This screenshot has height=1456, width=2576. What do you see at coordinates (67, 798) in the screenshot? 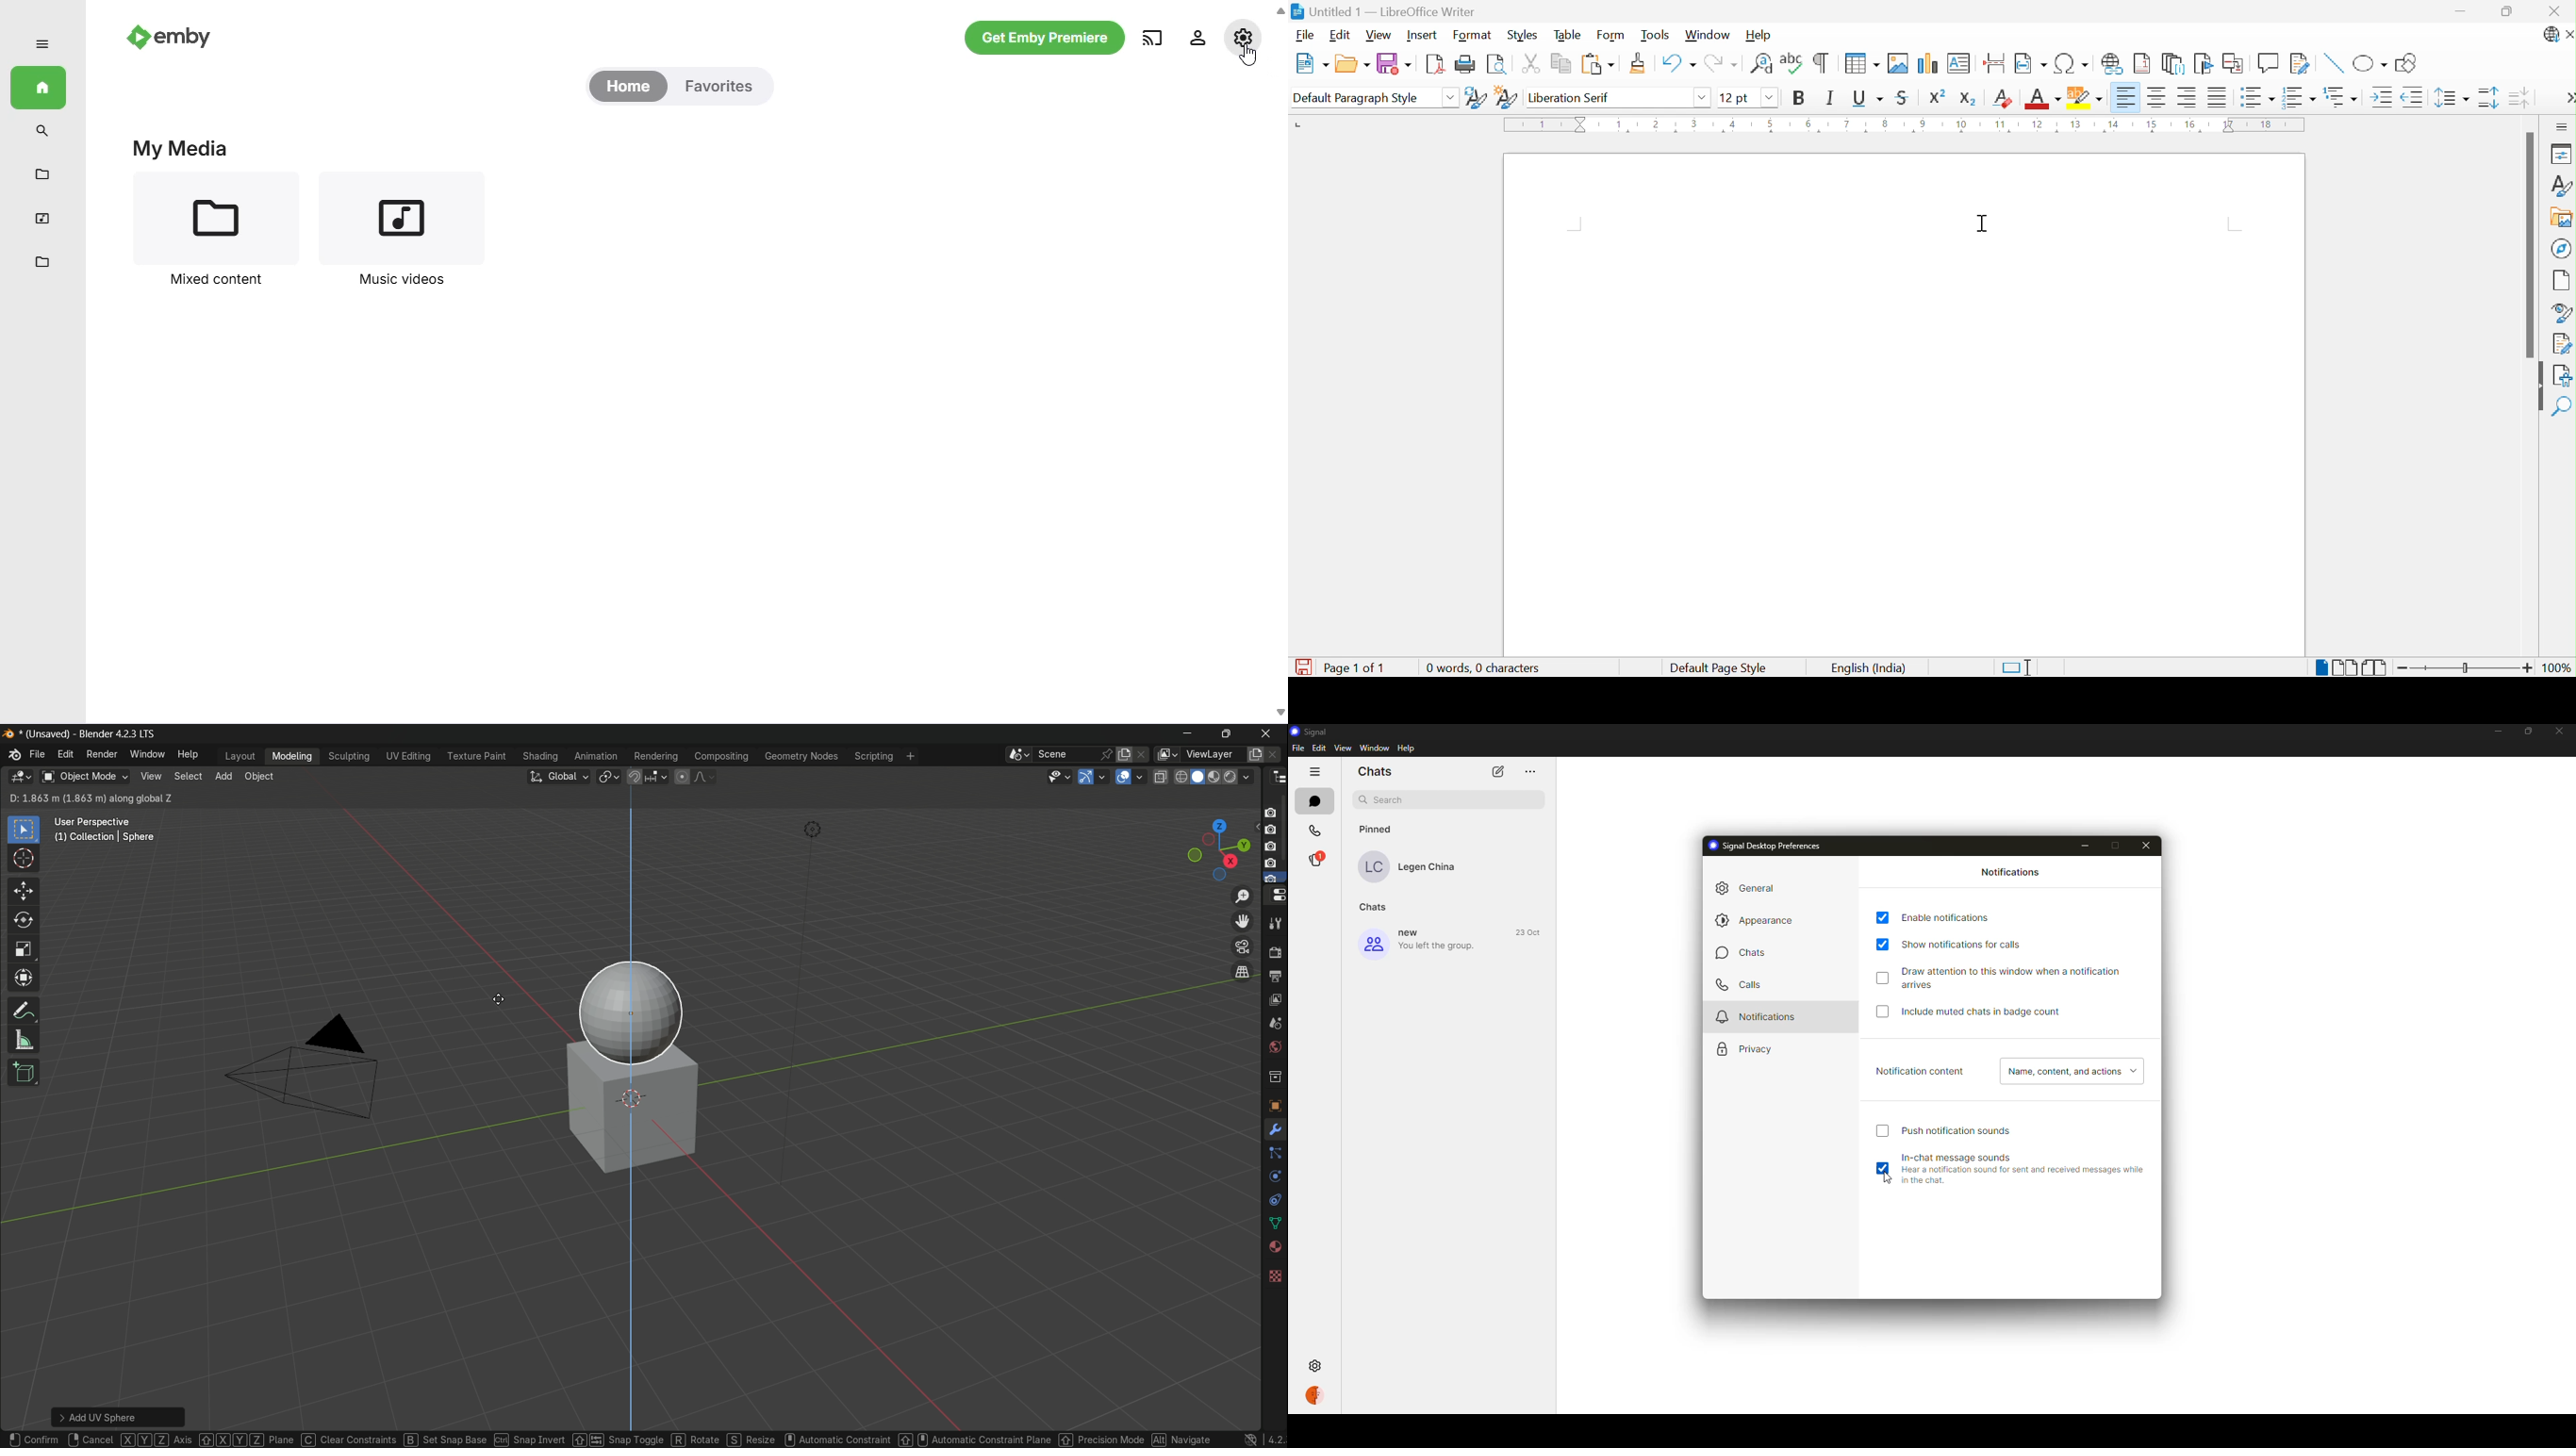
I see `invert existing selection` at bounding box center [67, 798].